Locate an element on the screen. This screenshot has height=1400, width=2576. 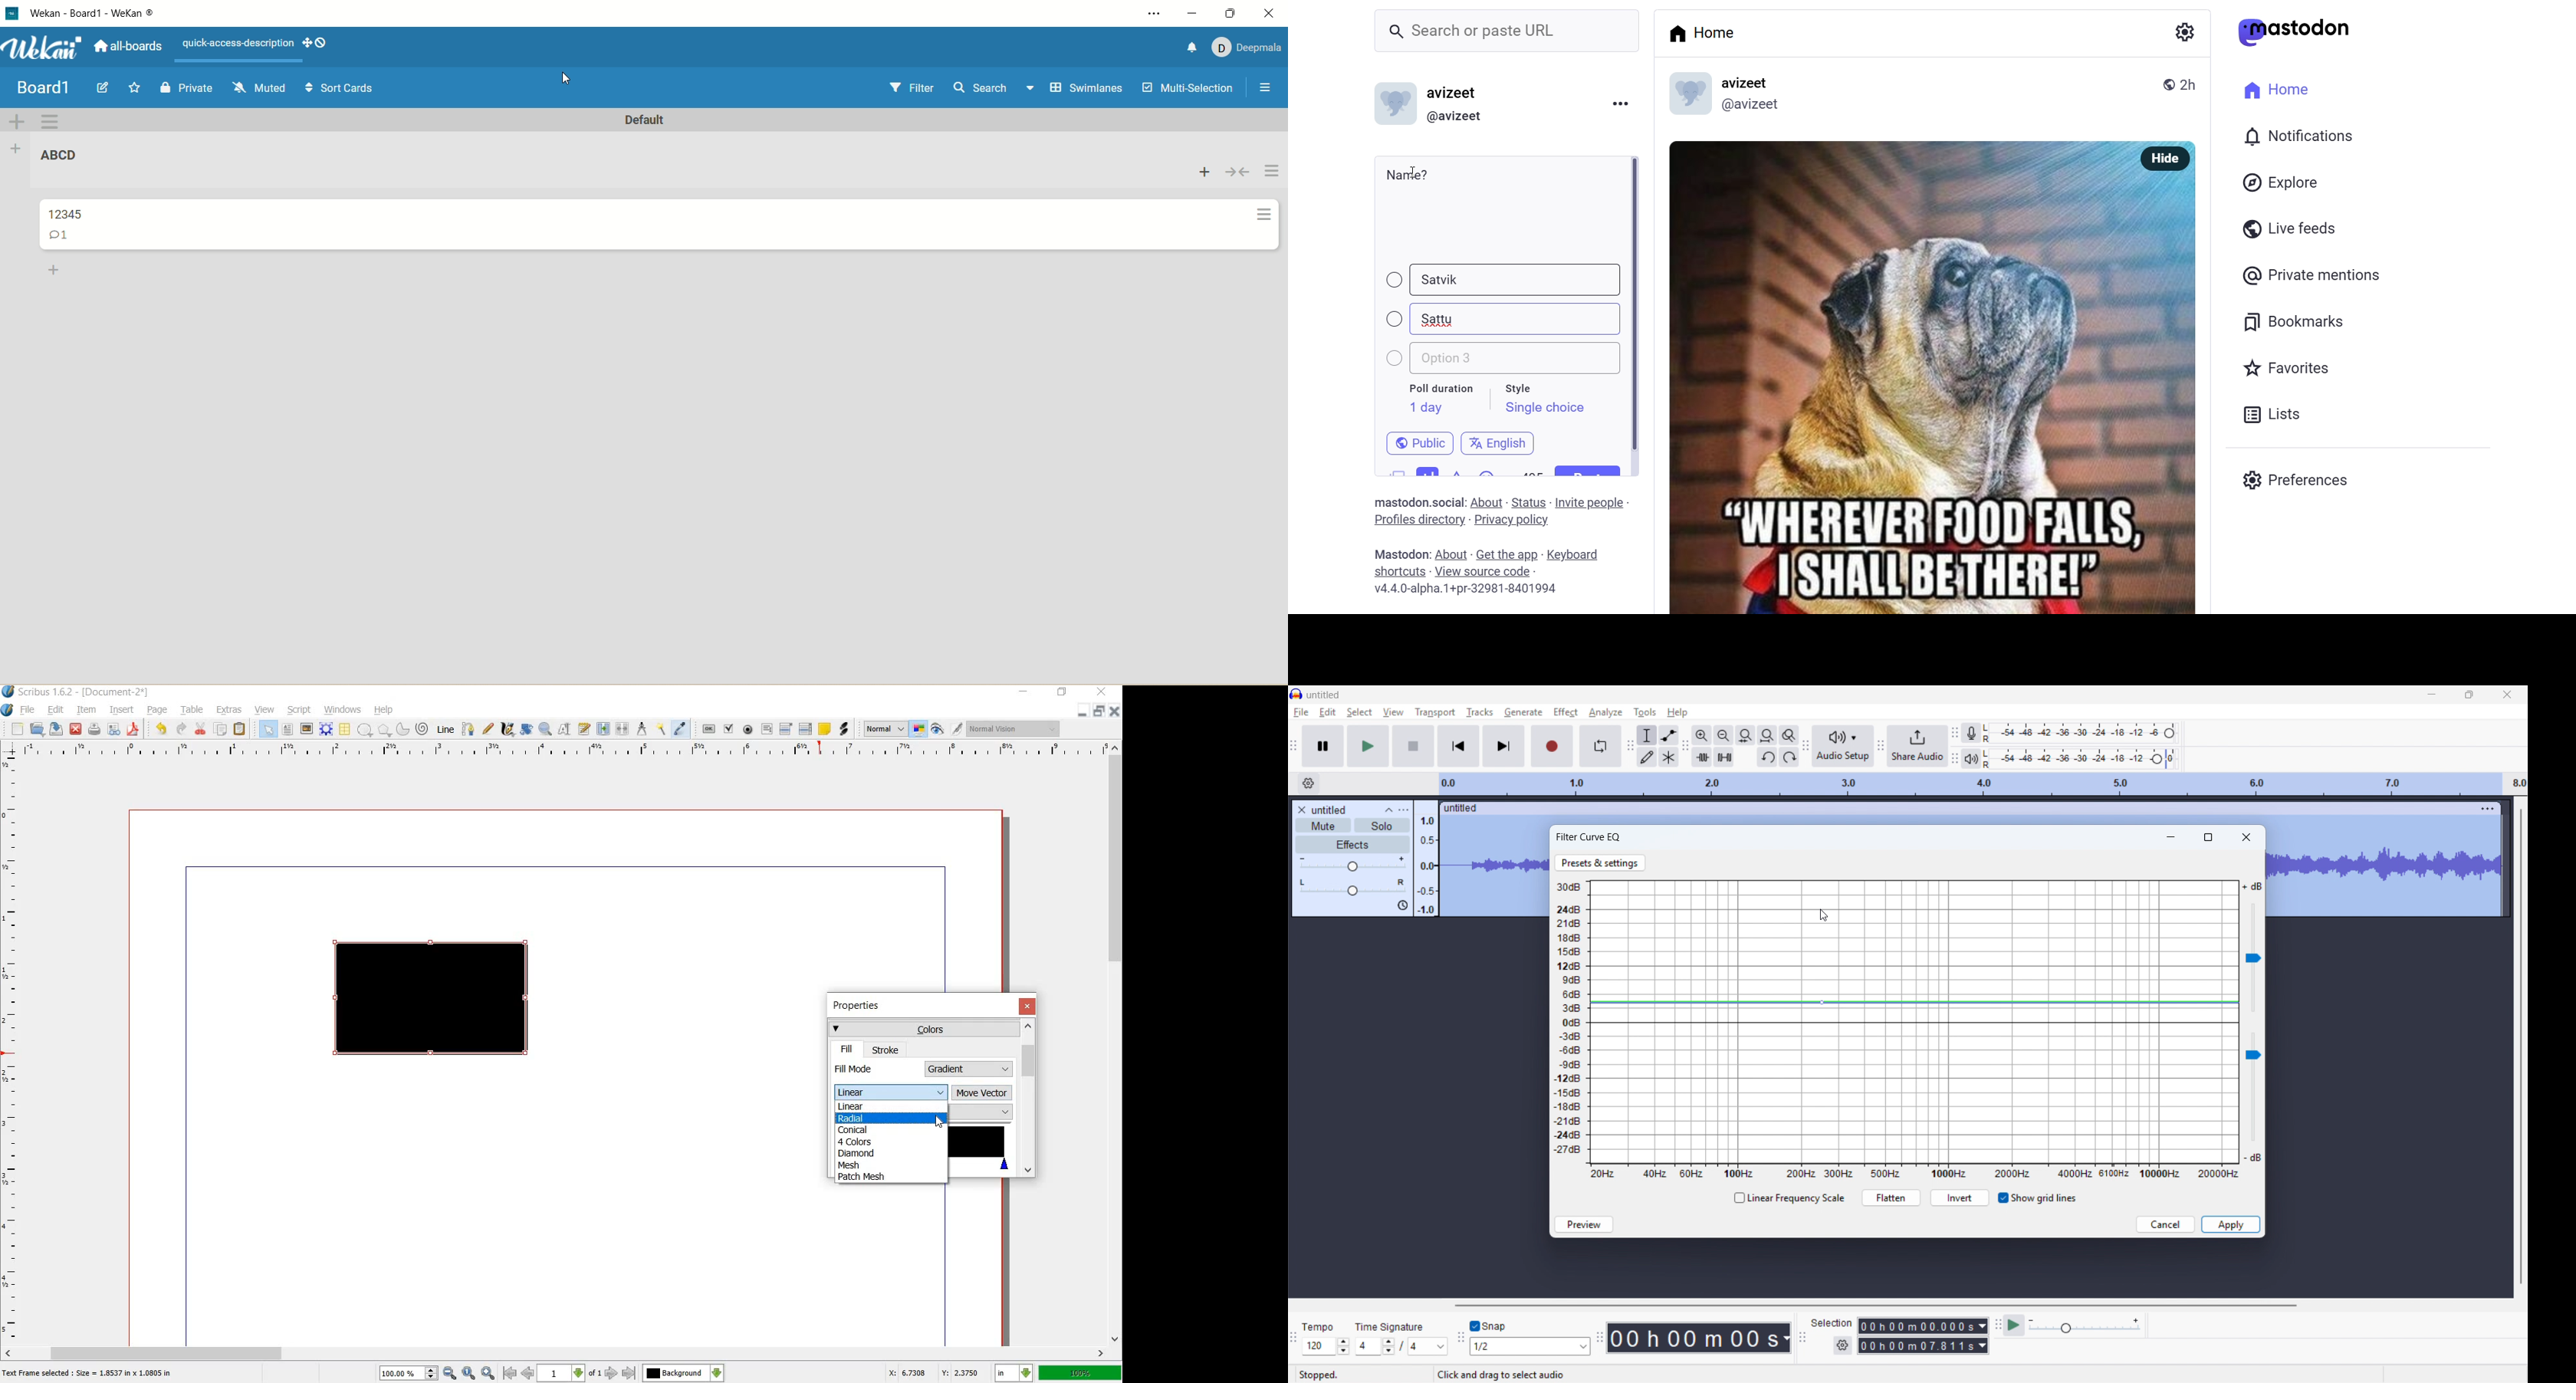
minimise  is located at coordinates (2170, 837).